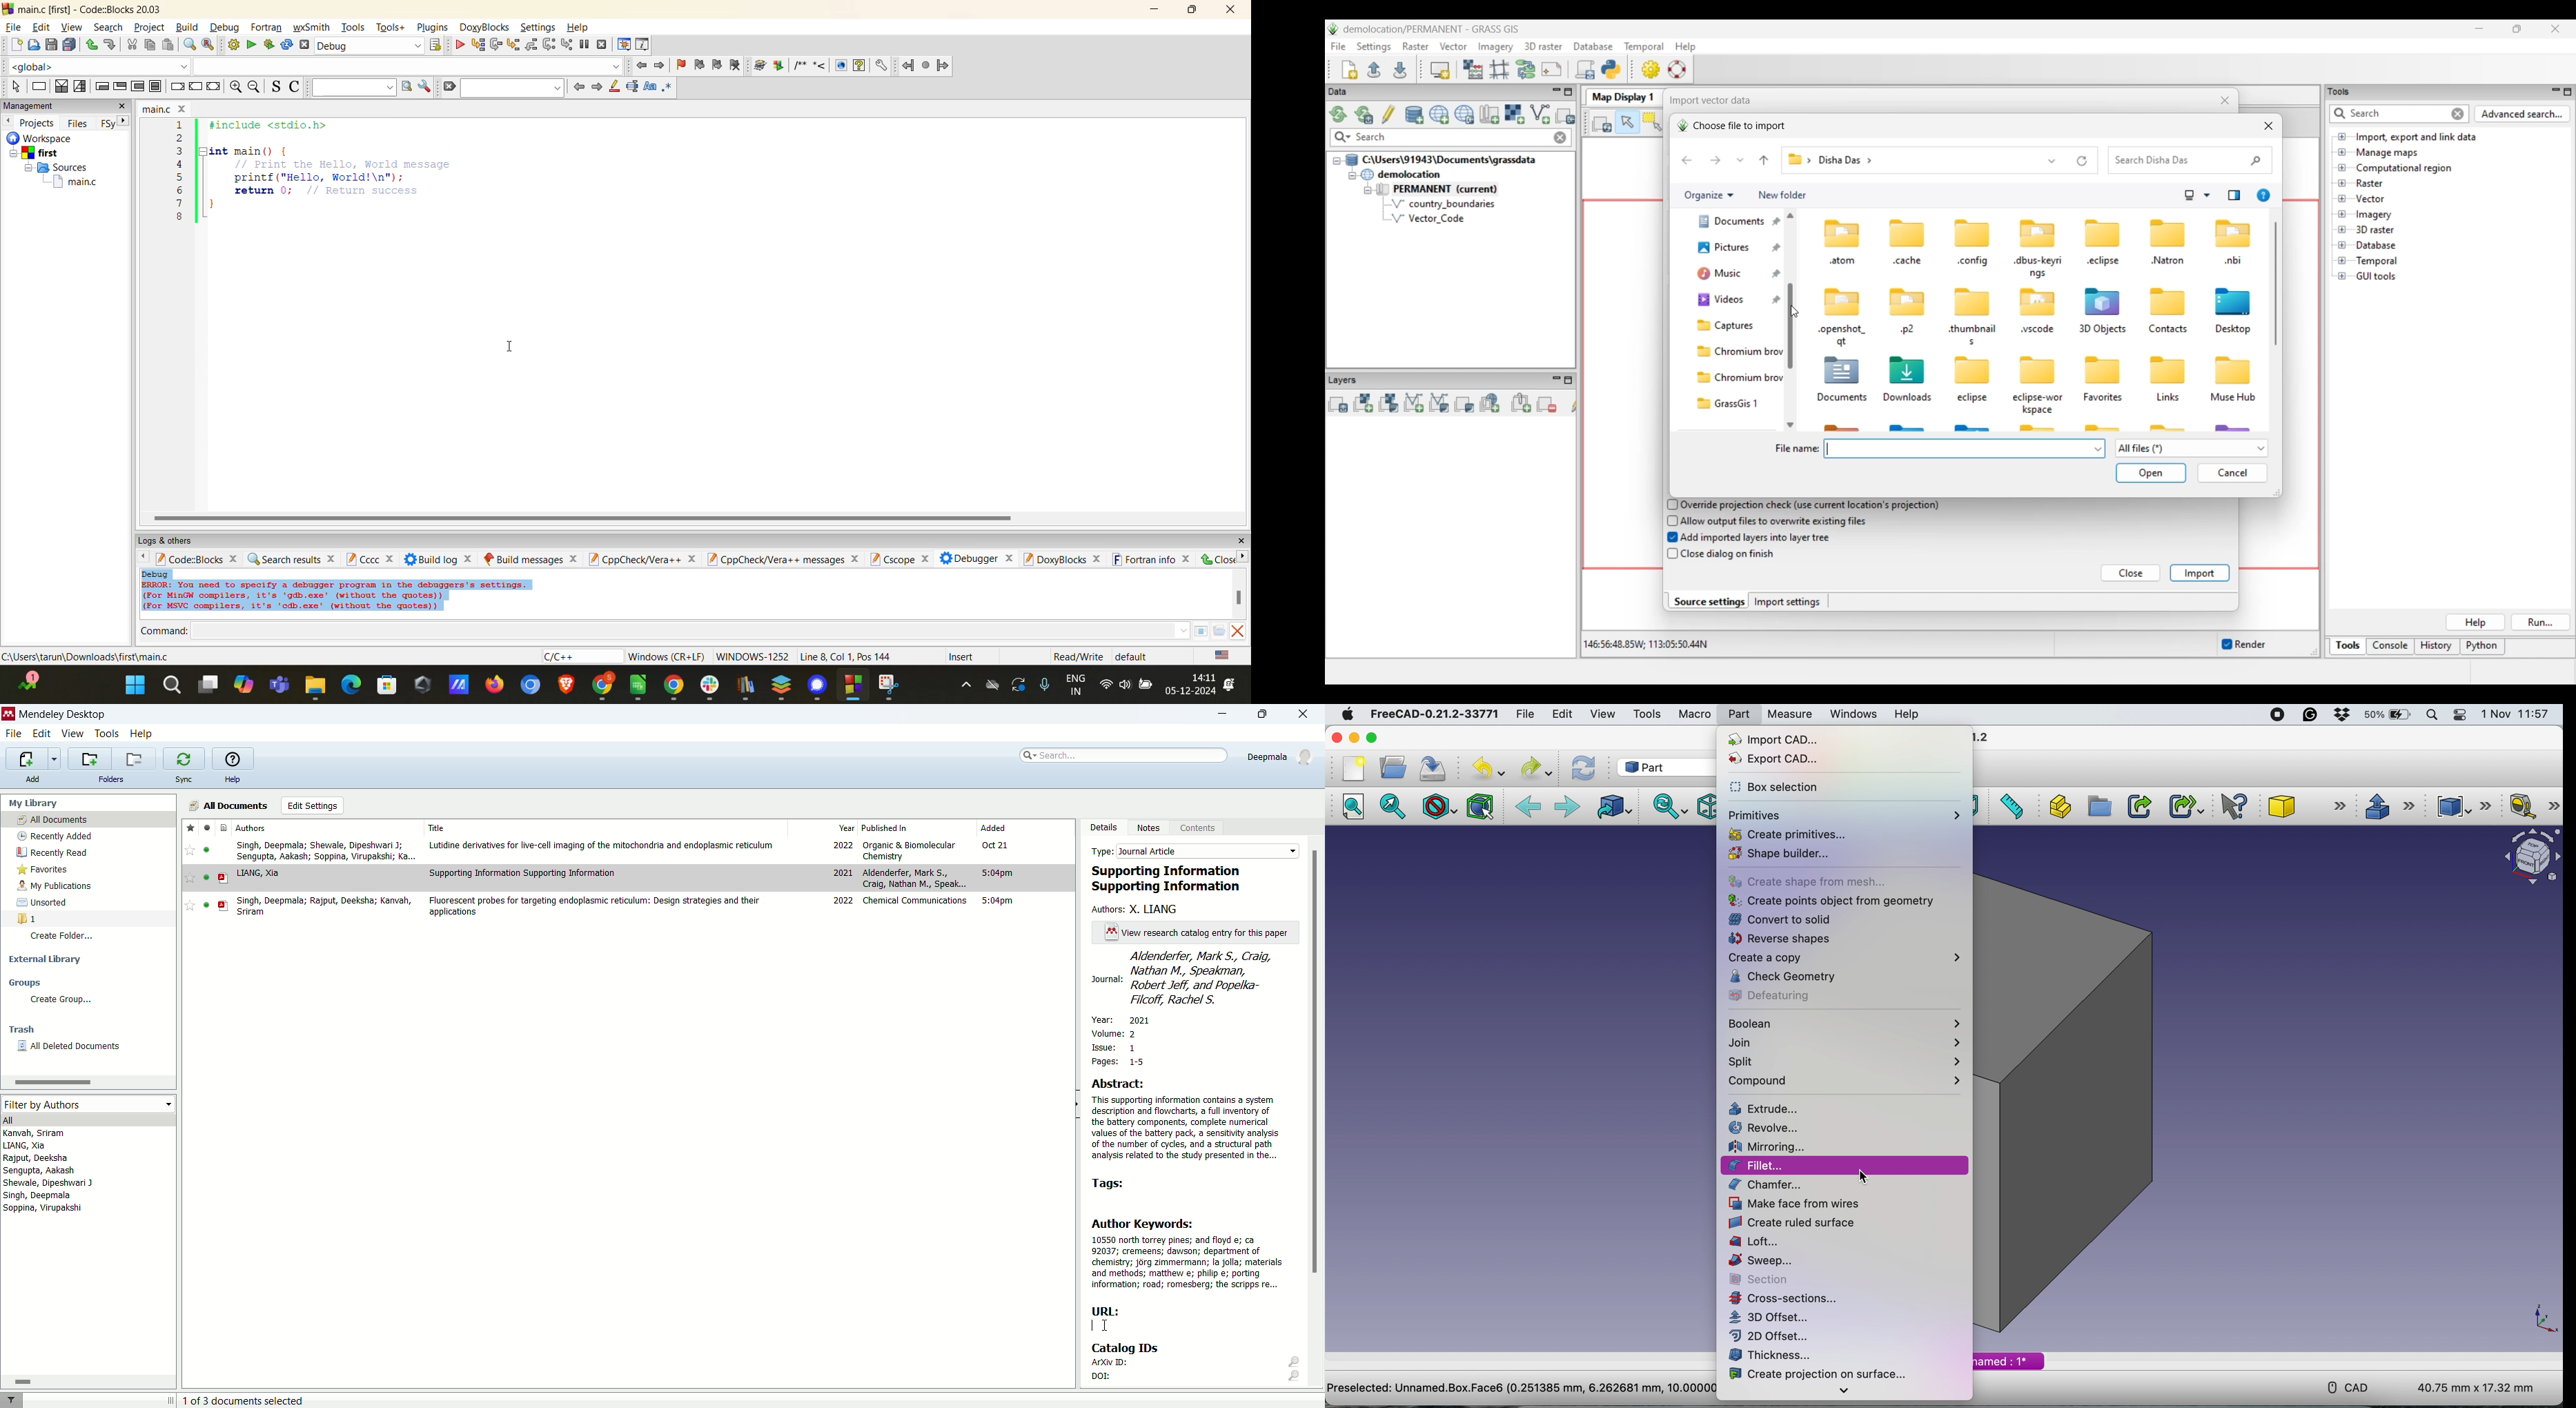  I want to click on title, so click(437, 828).